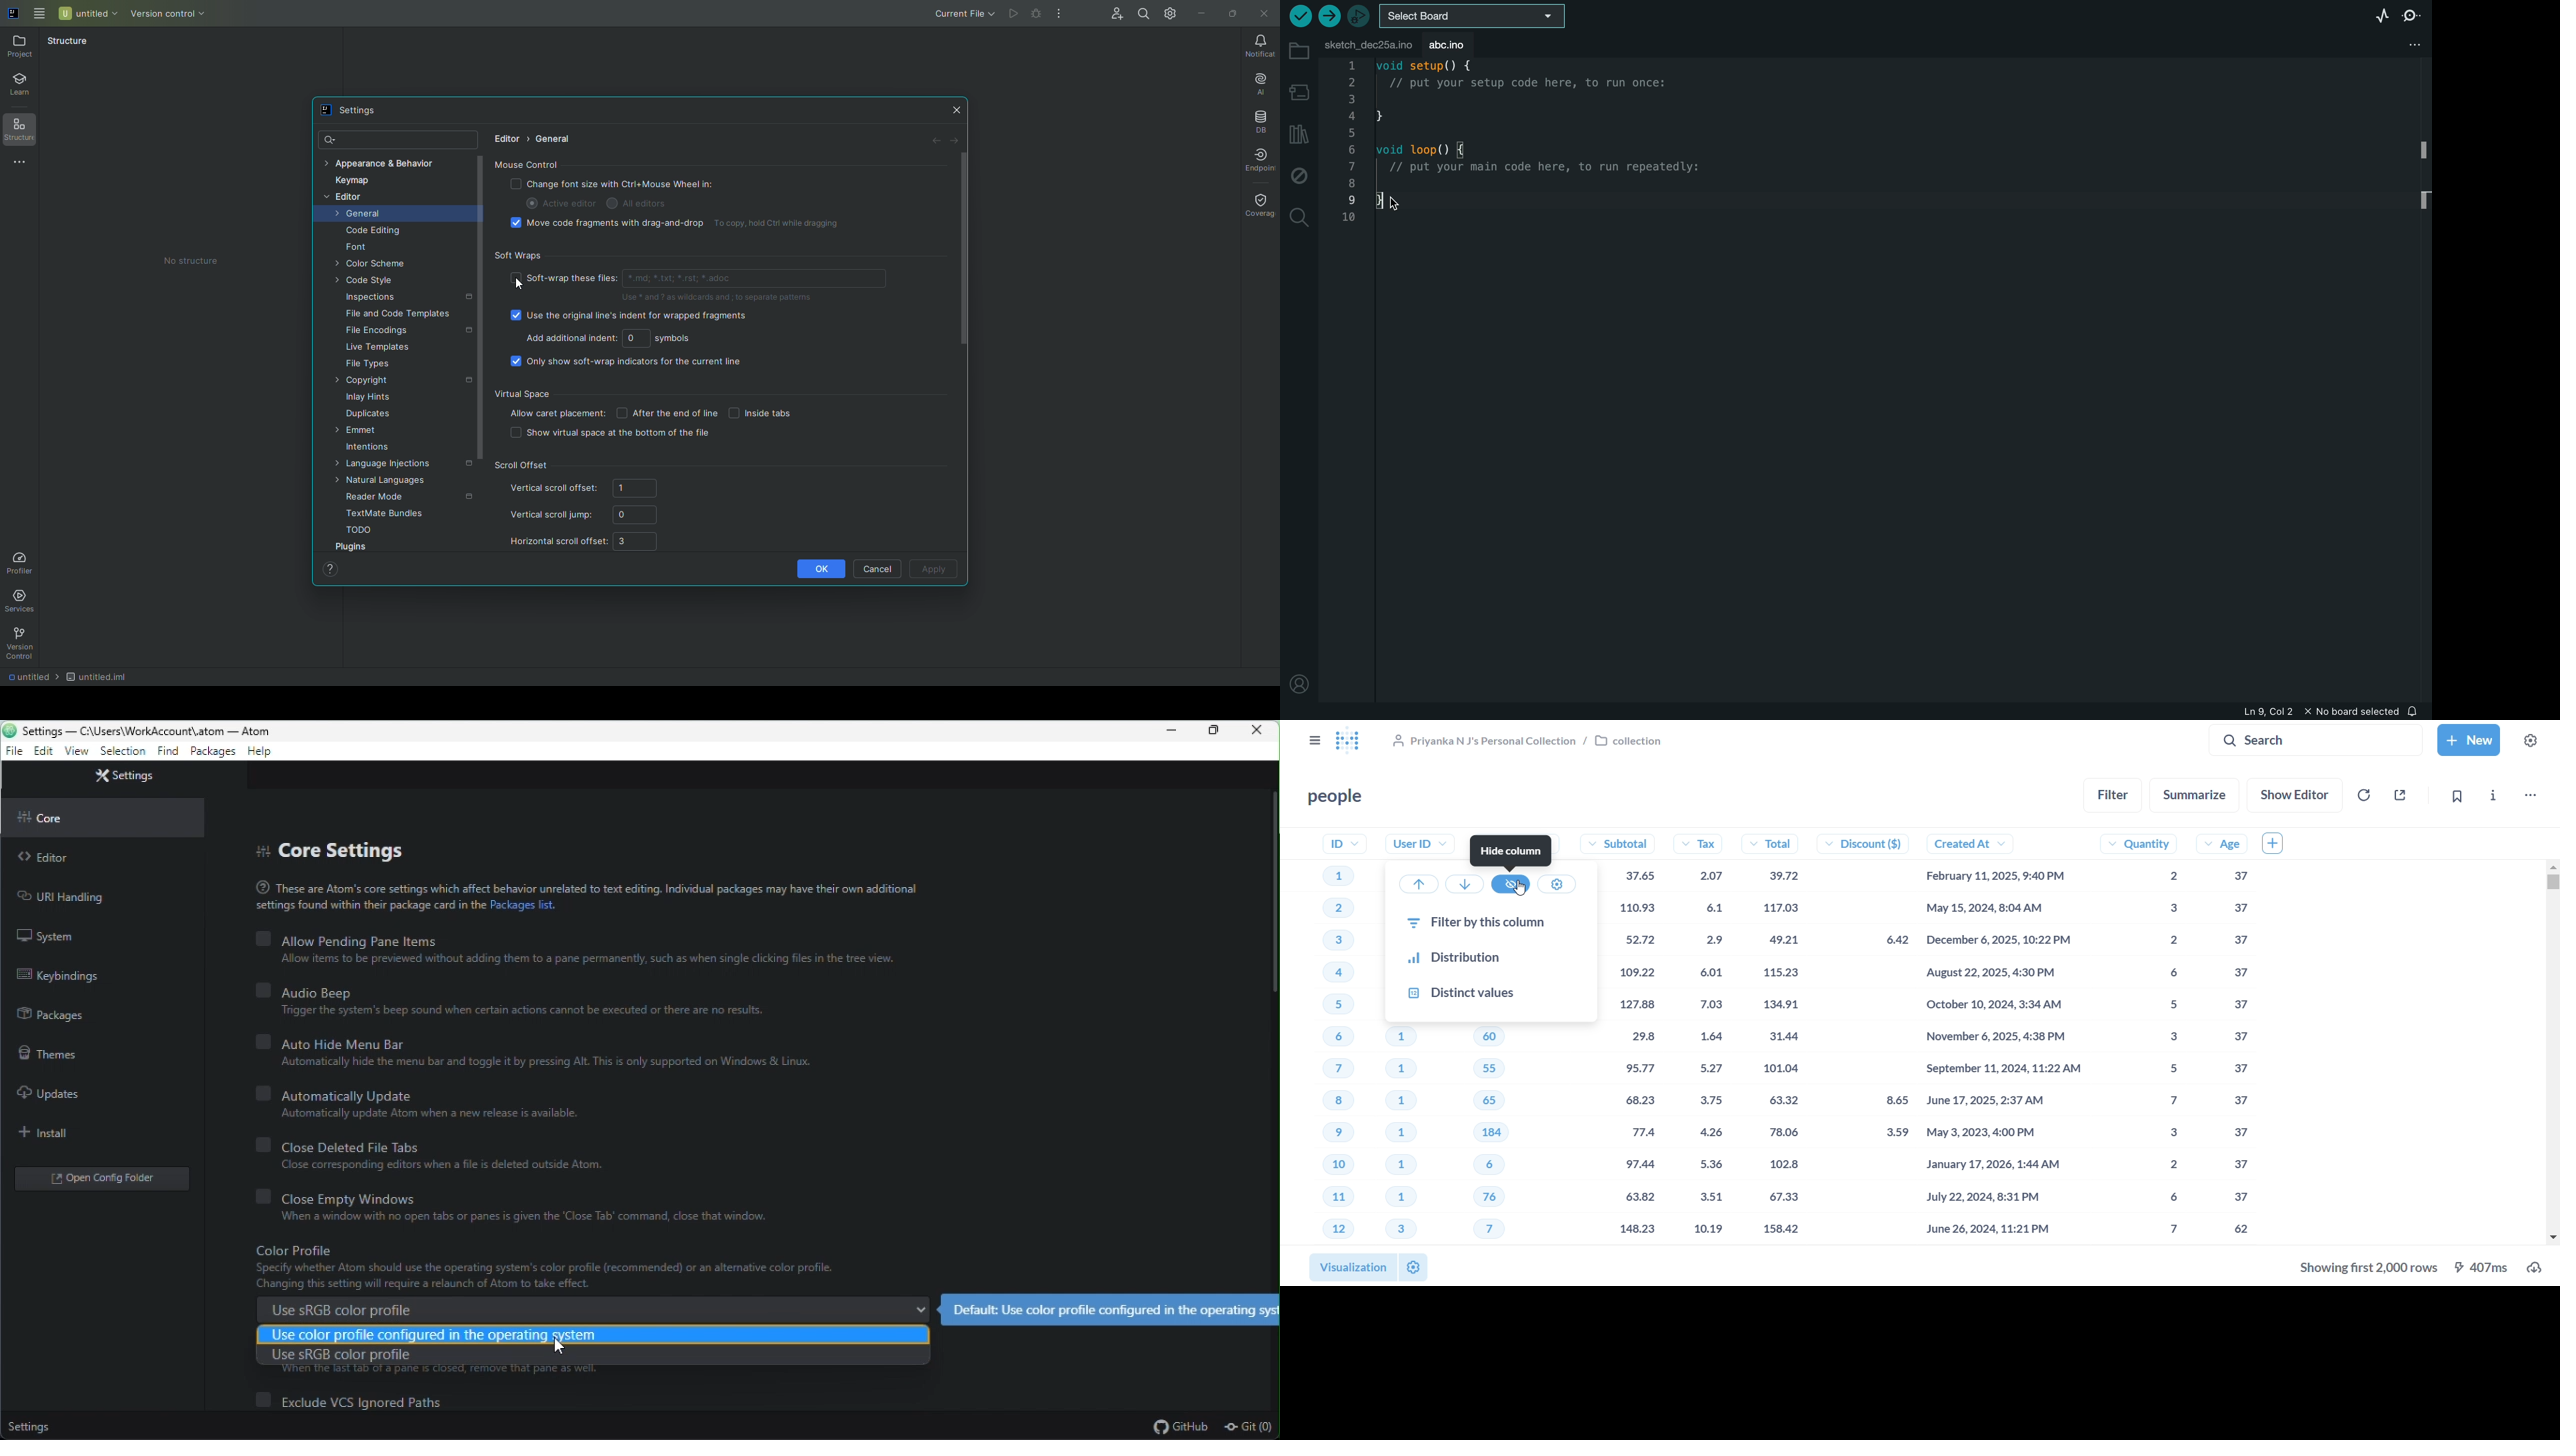 This screenshot has width=2576, height=1456. Describe the element at coordinates (1518, 1137) in the screenshot. I see `product ID's` at that location.